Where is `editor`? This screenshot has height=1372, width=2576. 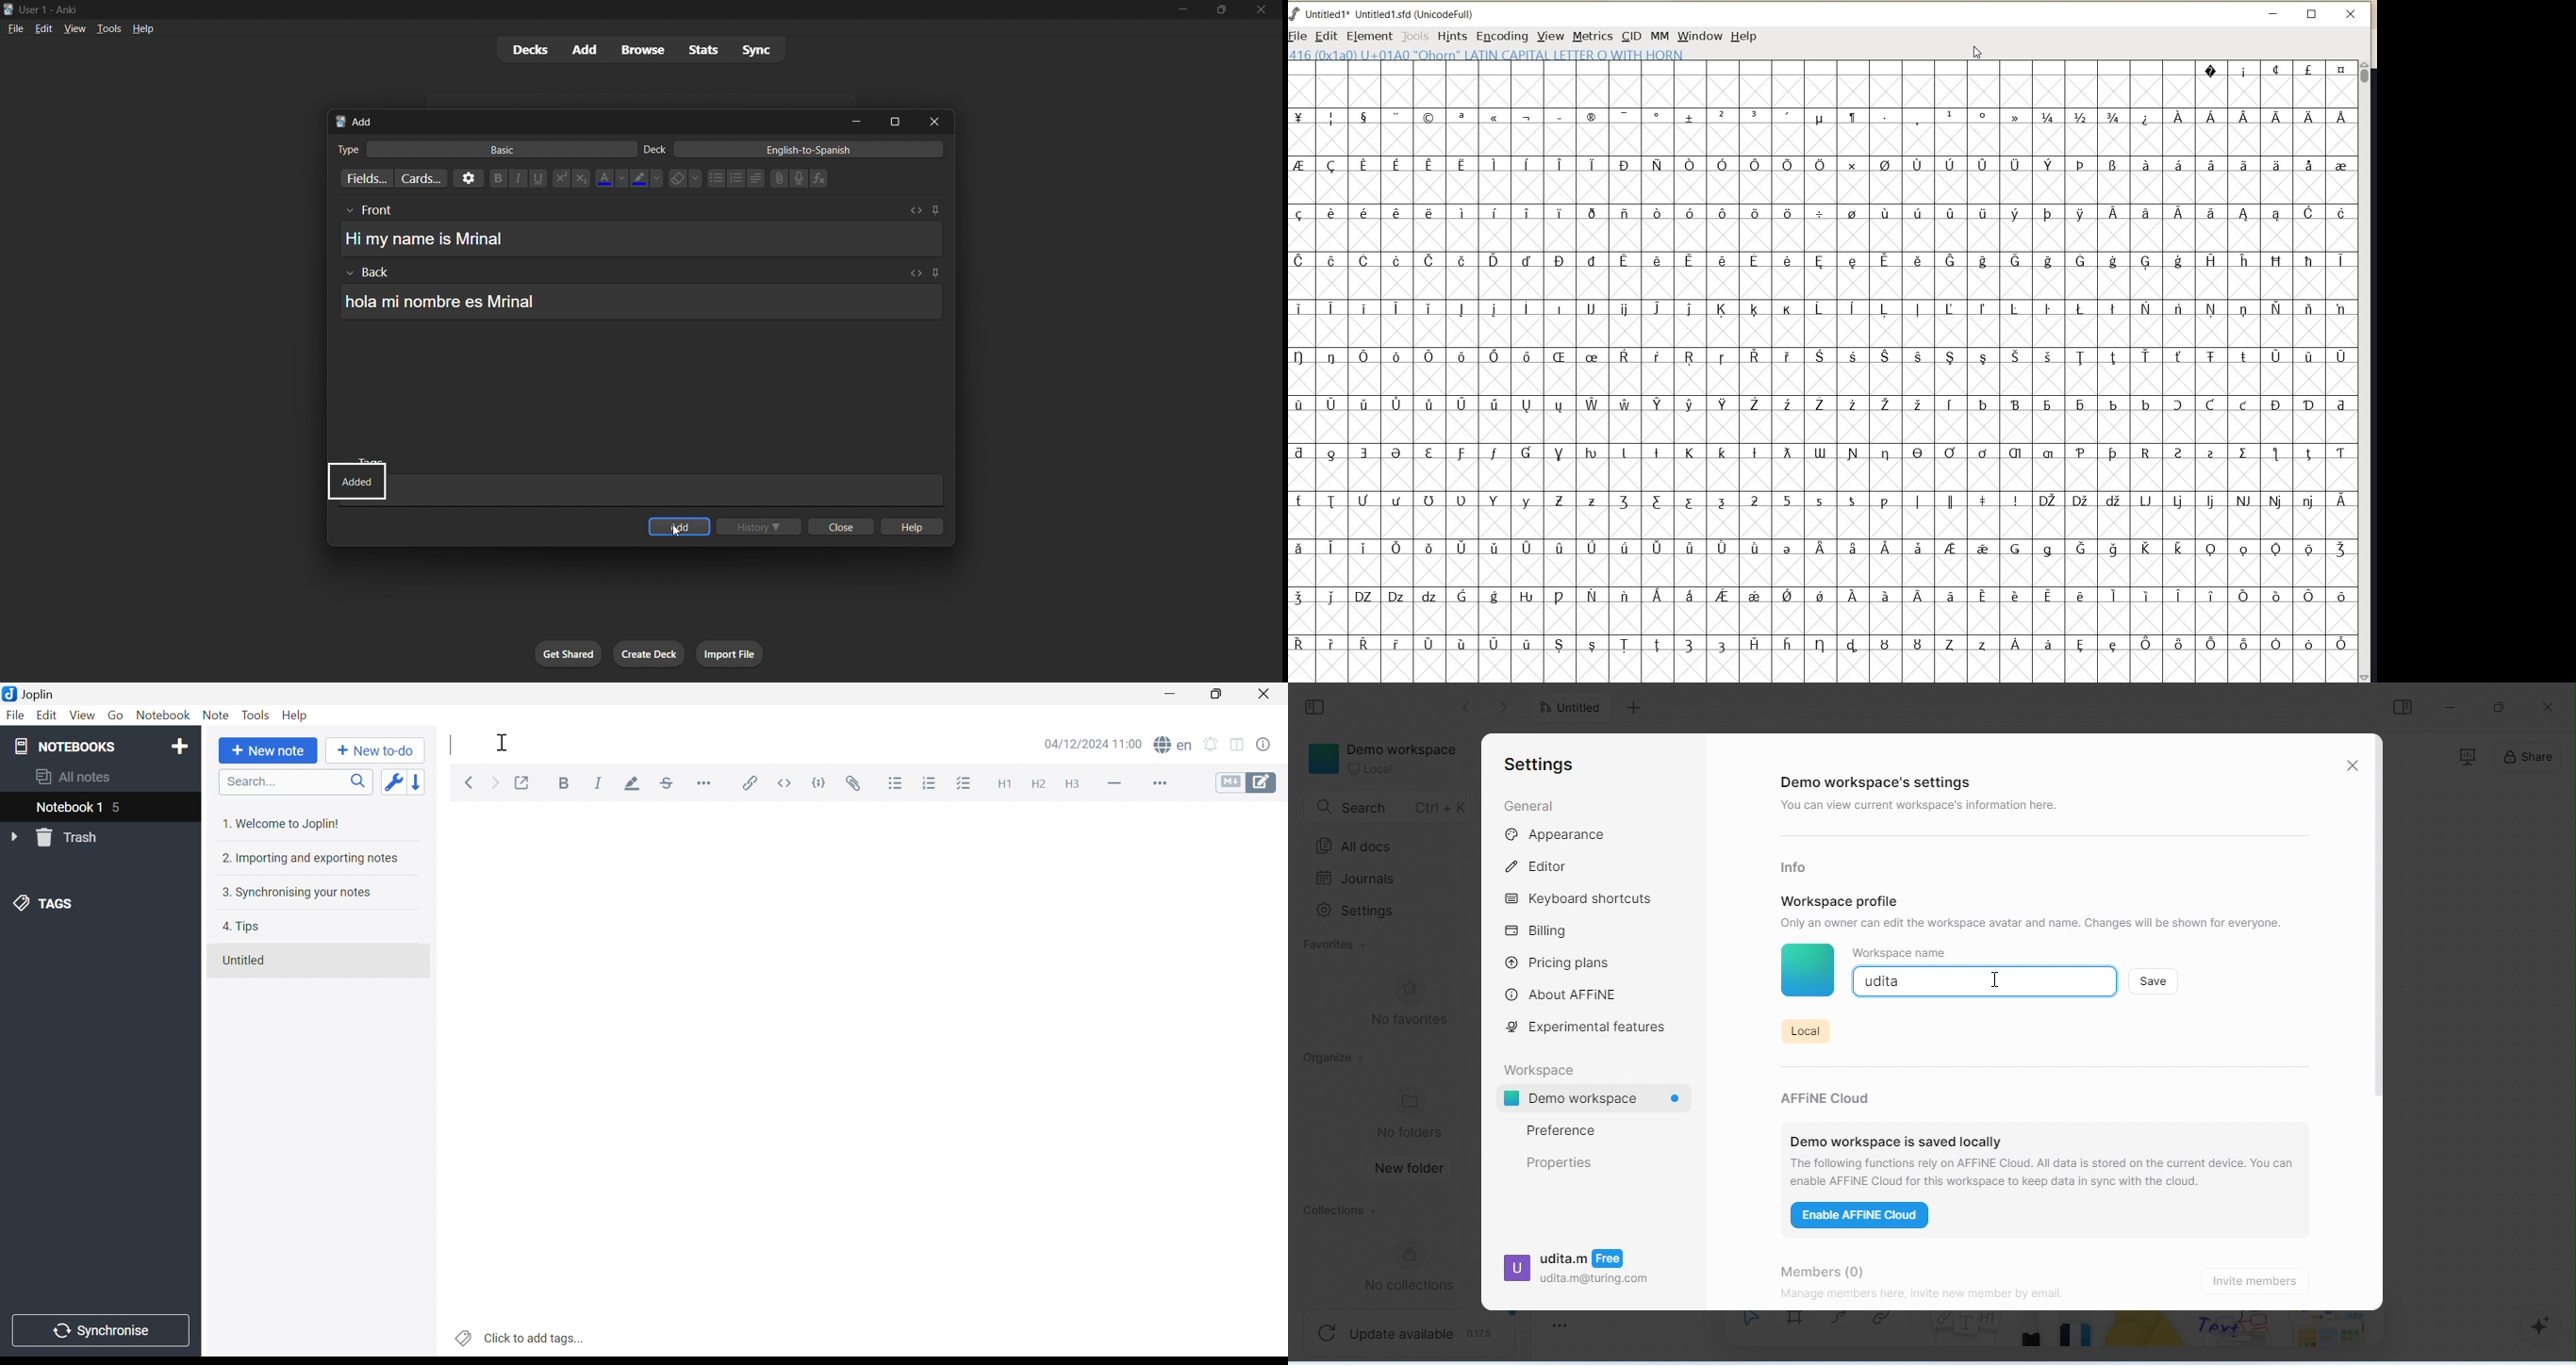
editor is located at coordinates (1541, 864).